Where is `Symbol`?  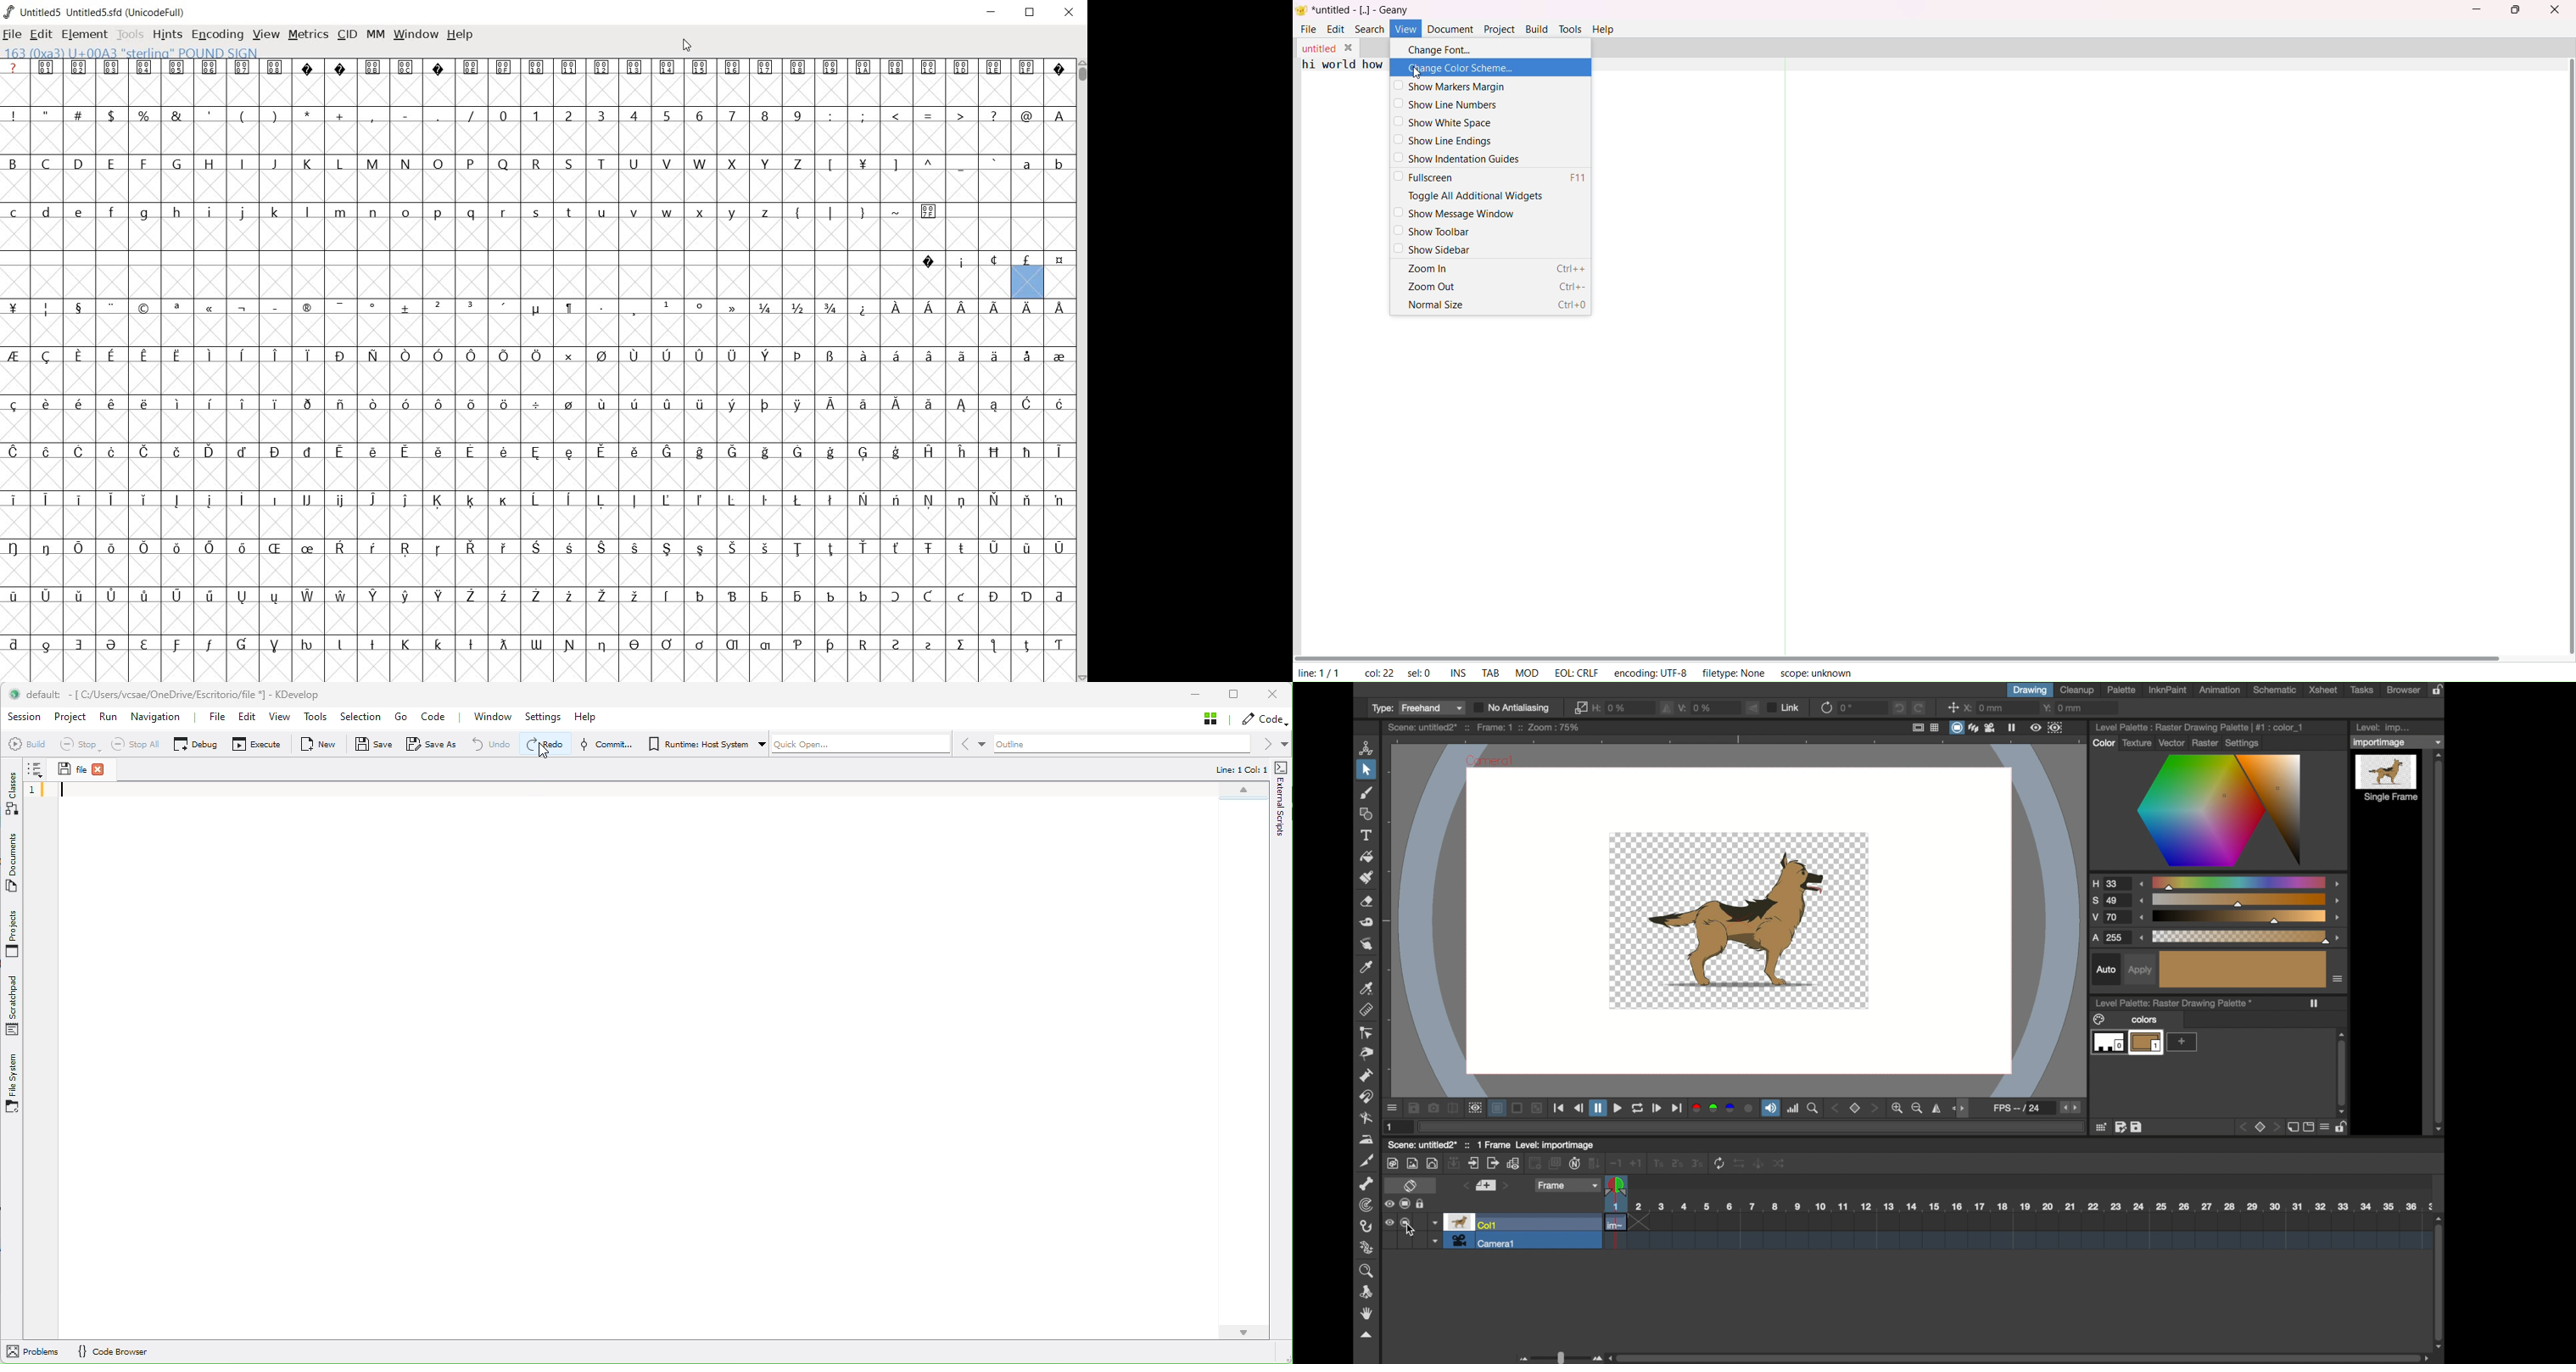
Symbol is located at coordinates (308, 645).